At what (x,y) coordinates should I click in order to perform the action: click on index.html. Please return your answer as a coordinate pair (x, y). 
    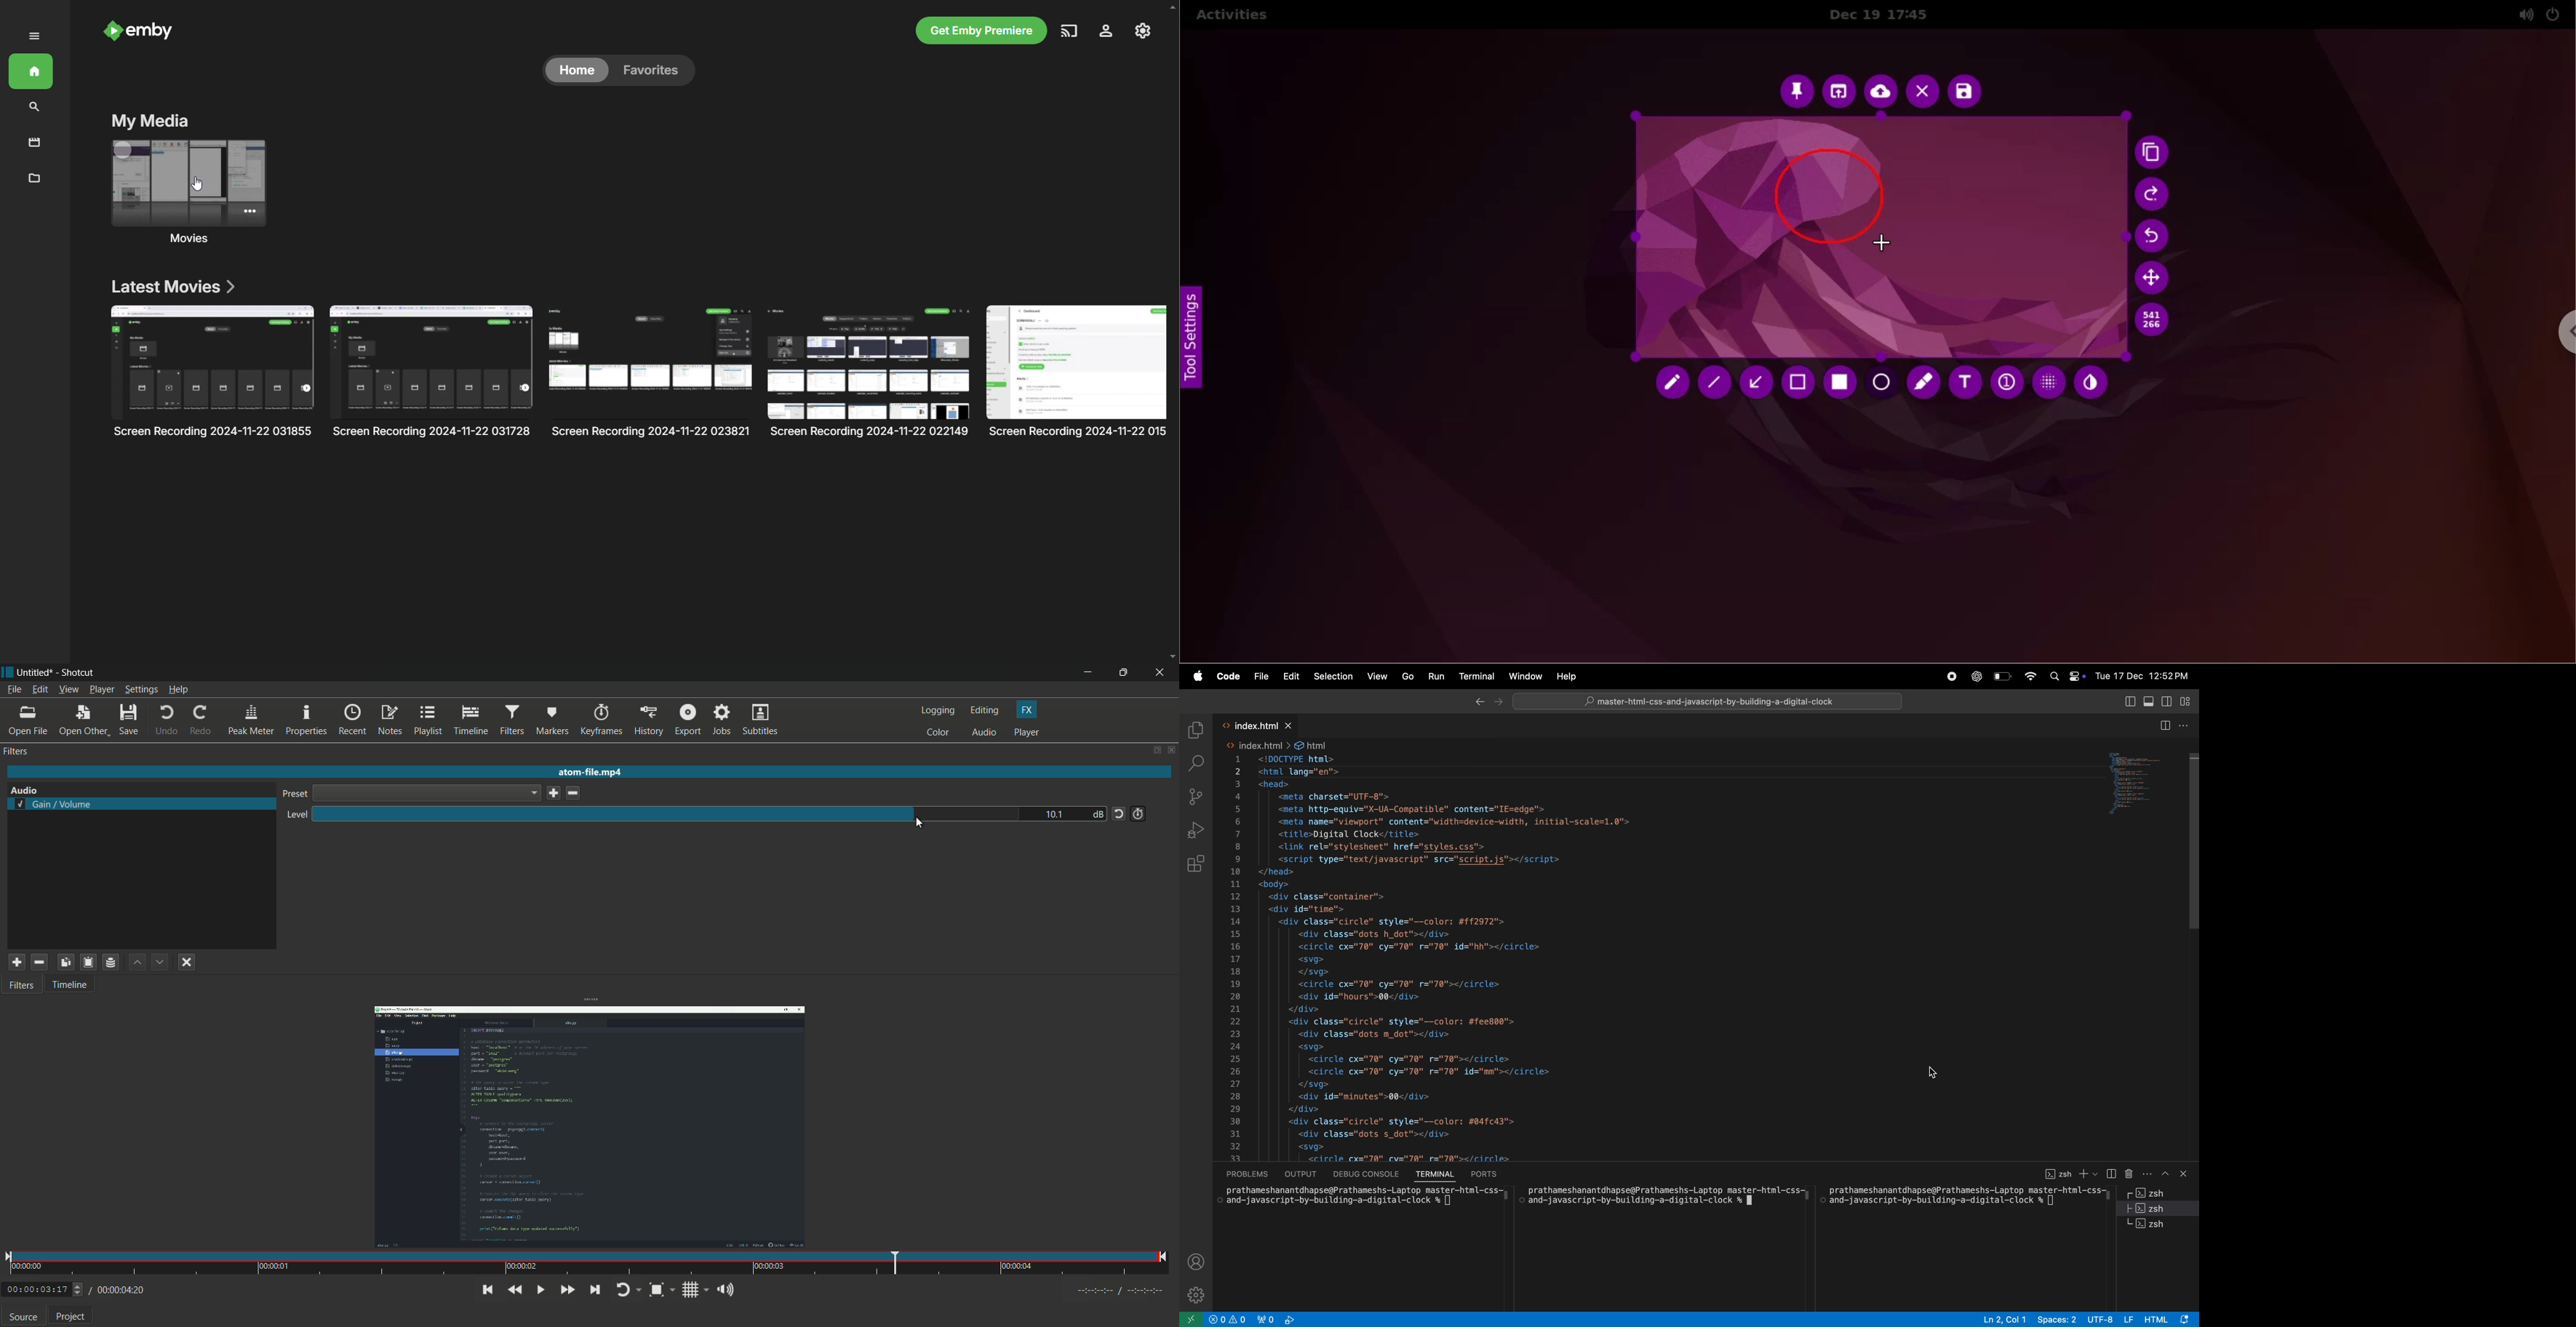
    Looking at the image, I should click on (1261, 726).